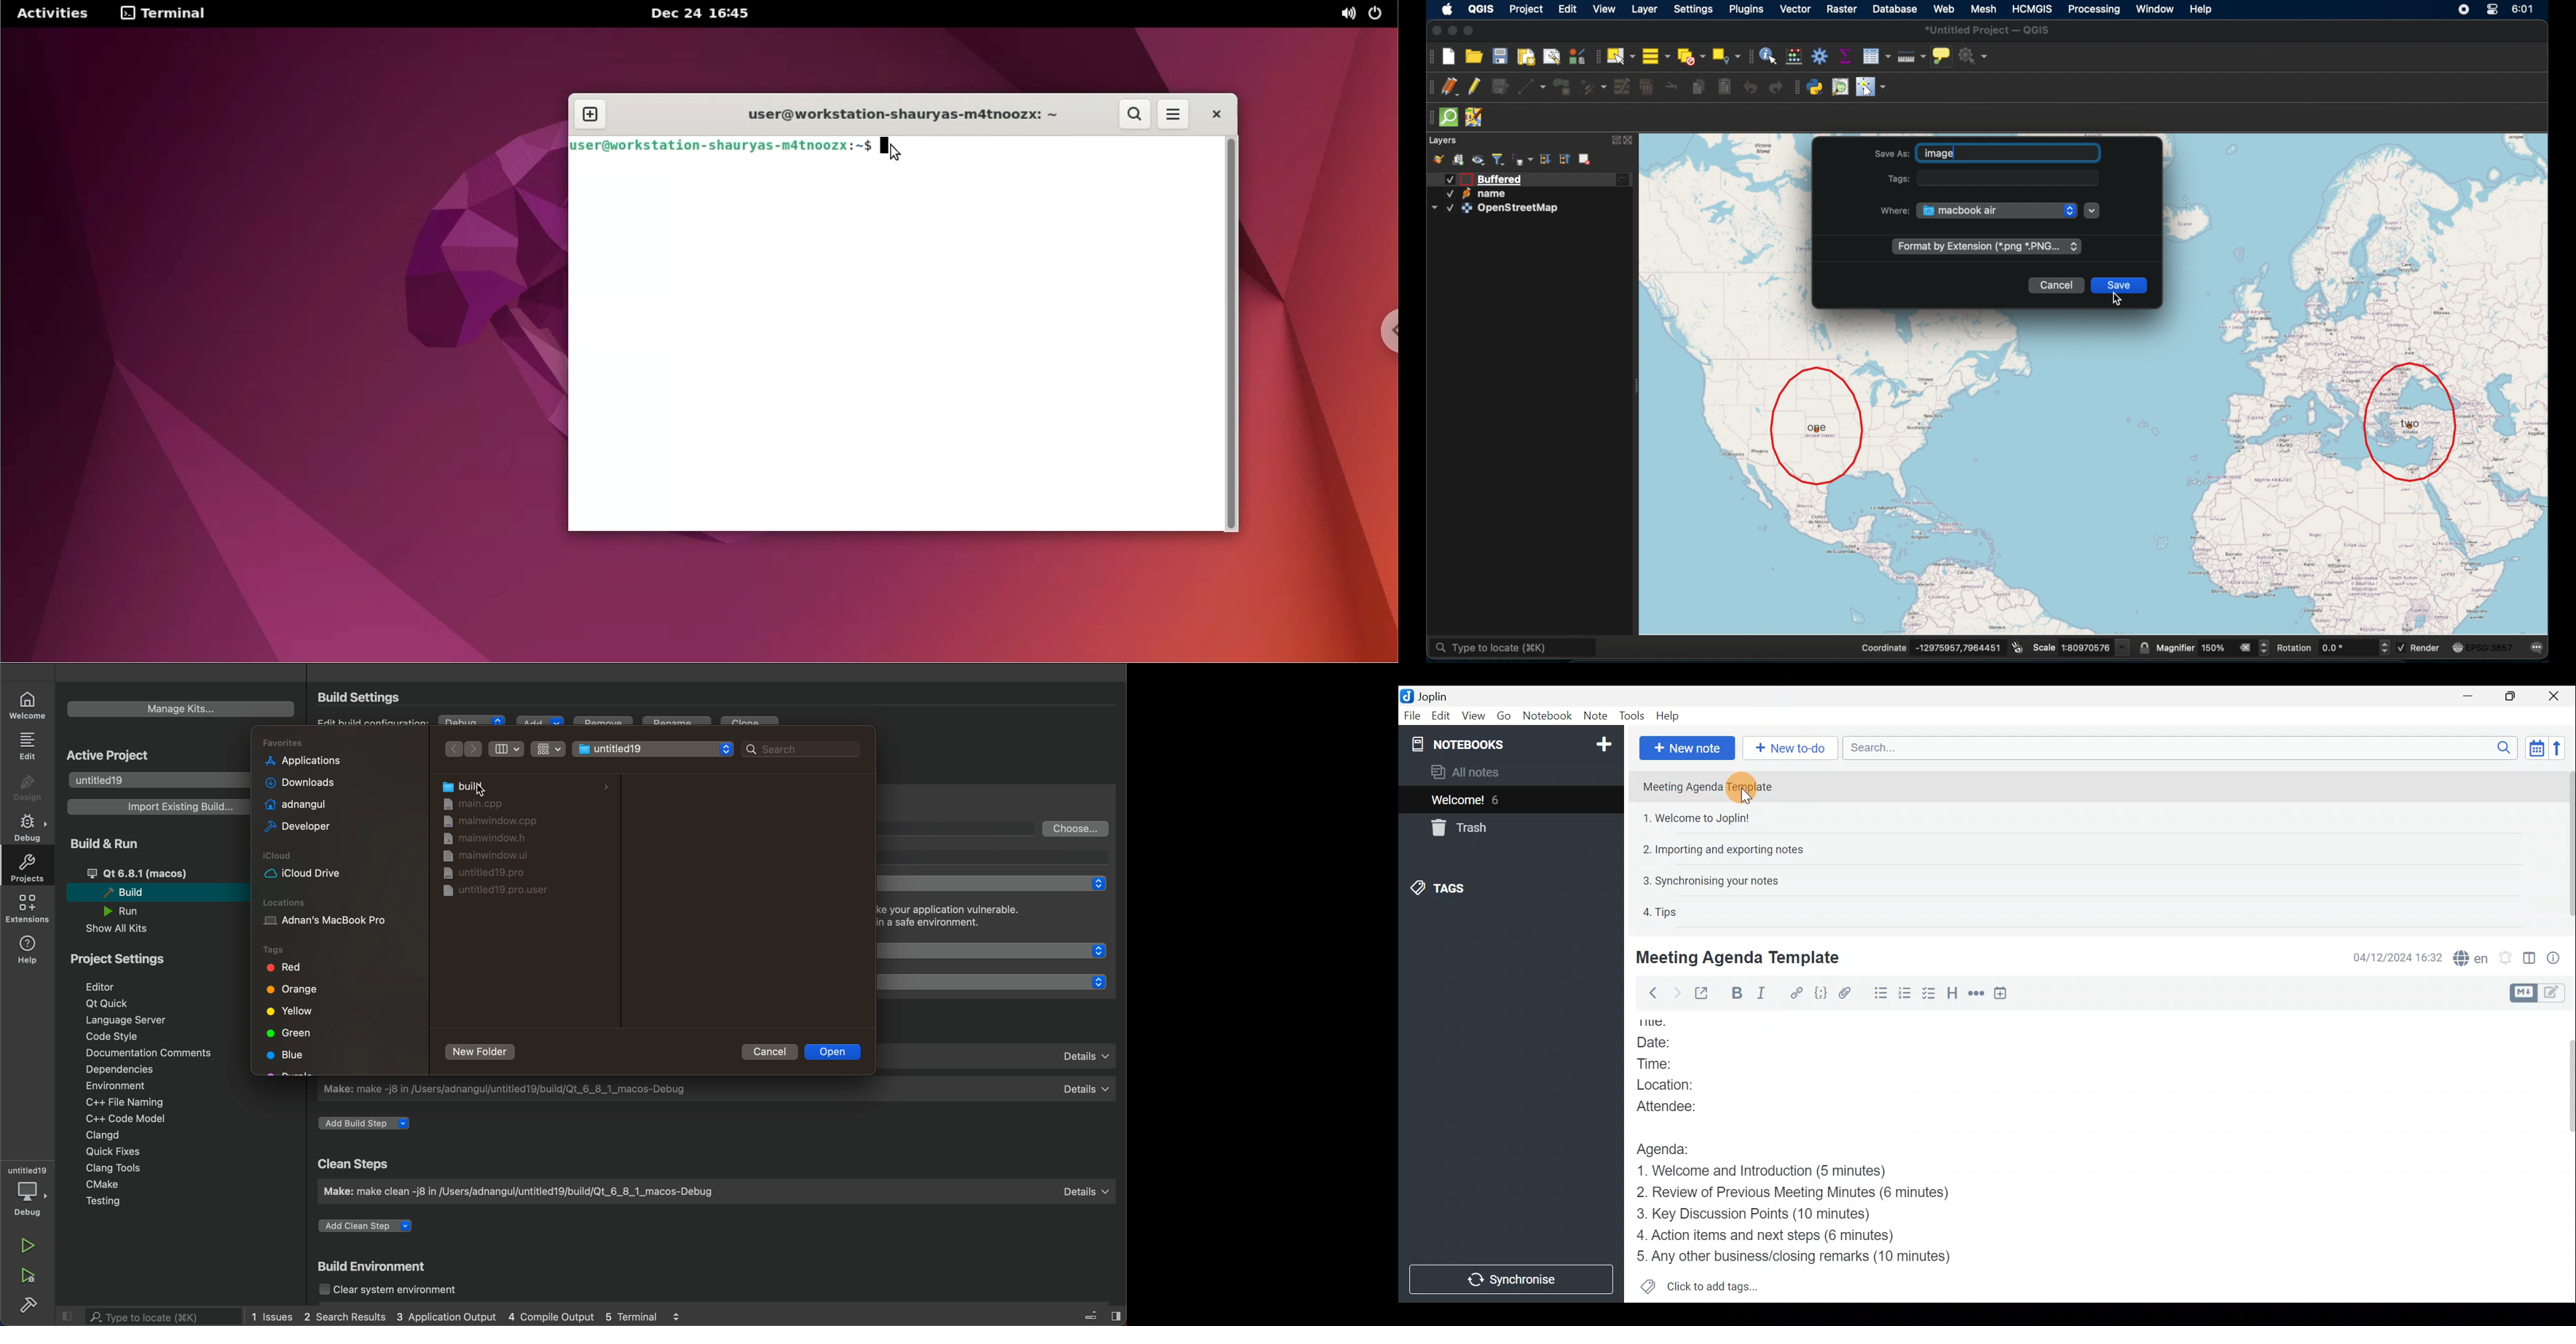 Image resolution: width=2576 pixels, height=1344 pixels. What do you see at coordinates (1822, 995) in the screenshot?
I see `Code` at bounding box center [1822, 995].